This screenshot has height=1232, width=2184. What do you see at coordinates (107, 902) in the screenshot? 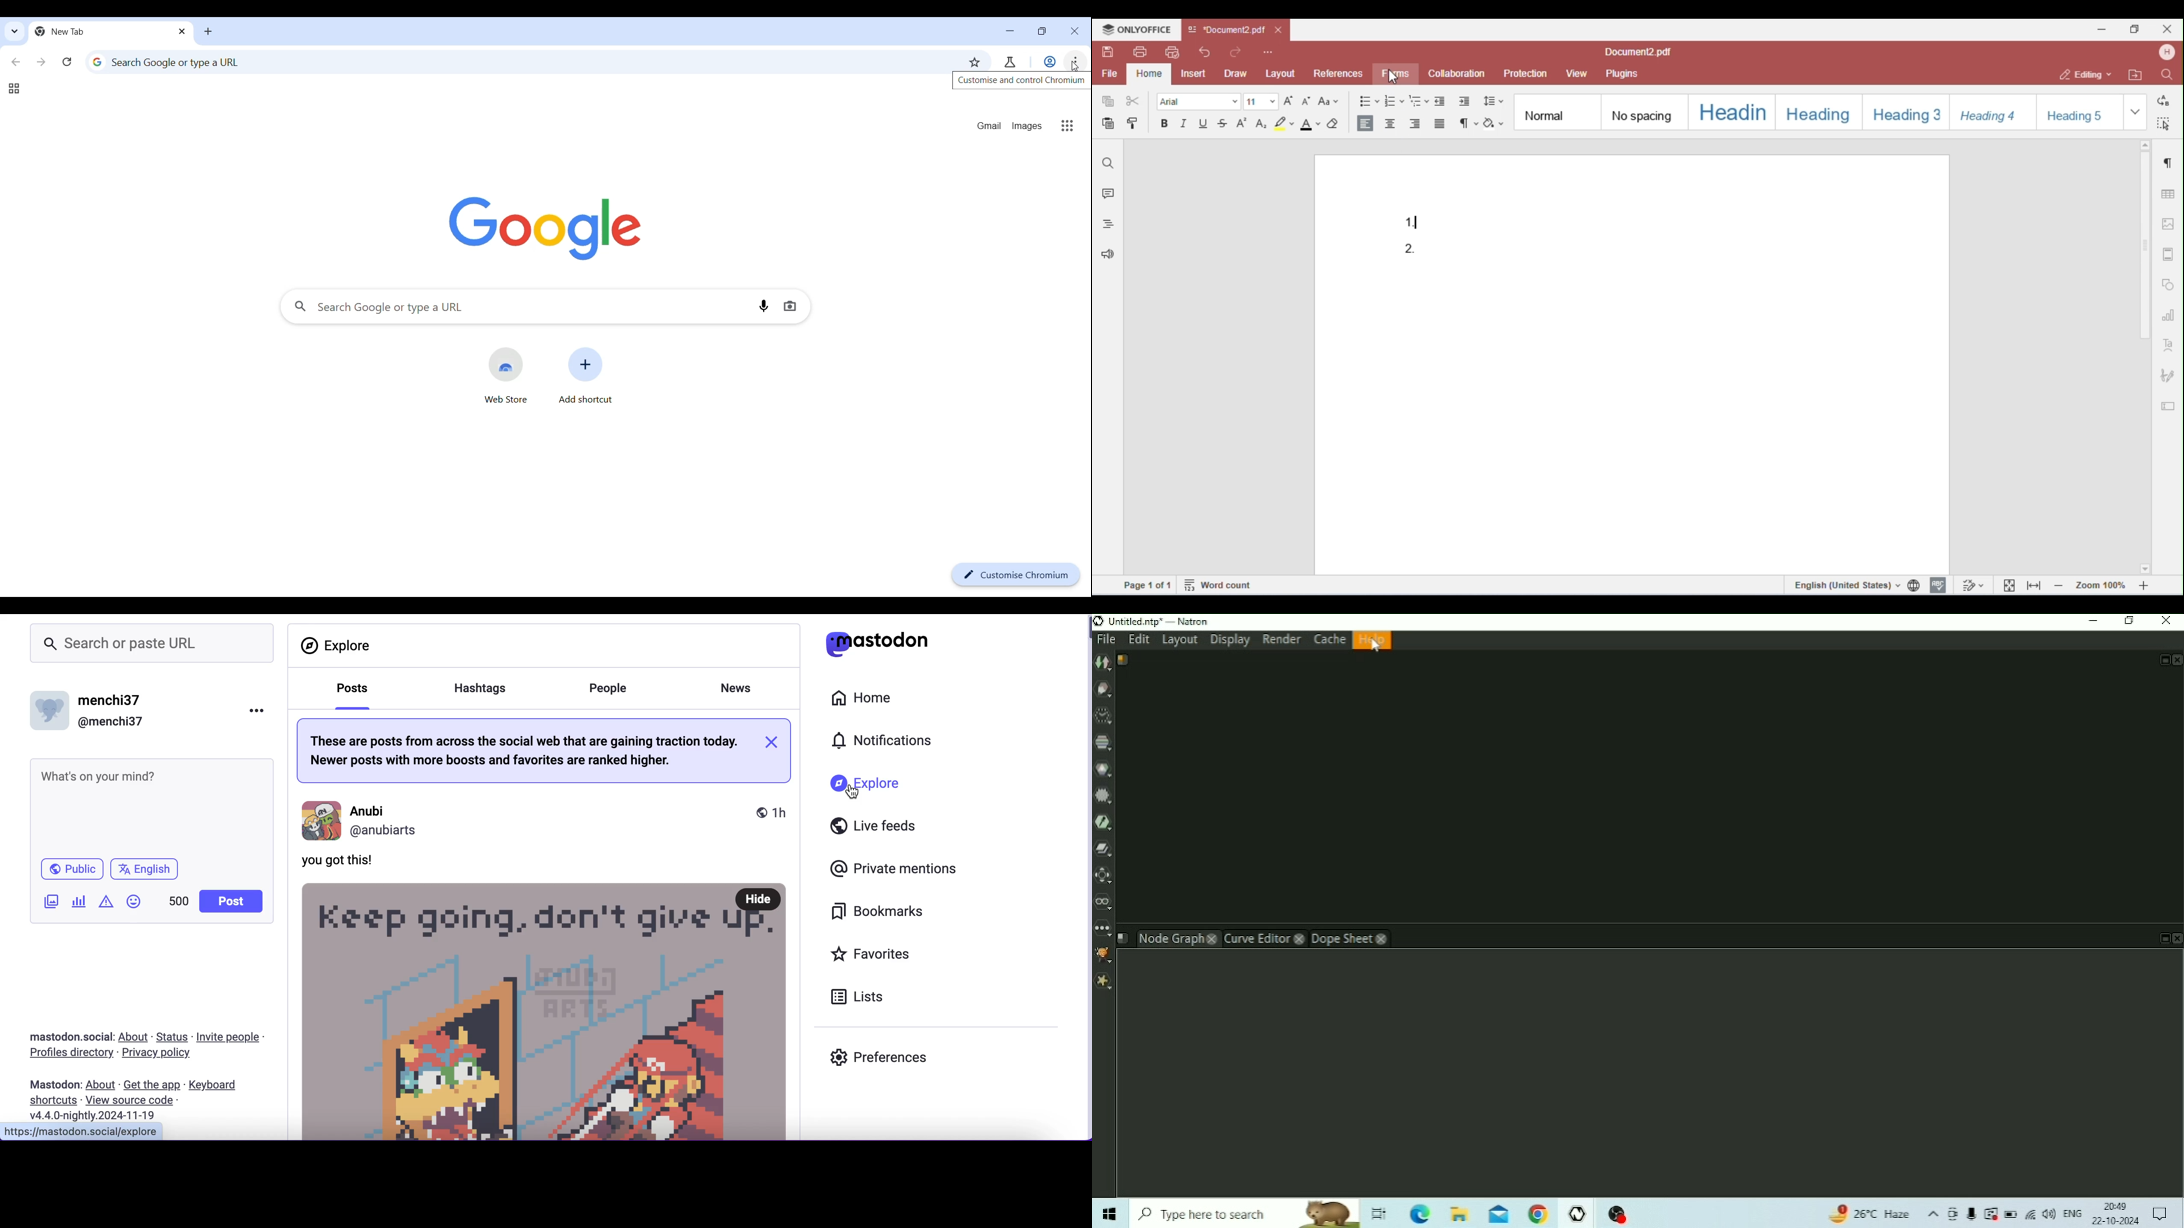
I see `add warning` at bounding box center [107, 902].